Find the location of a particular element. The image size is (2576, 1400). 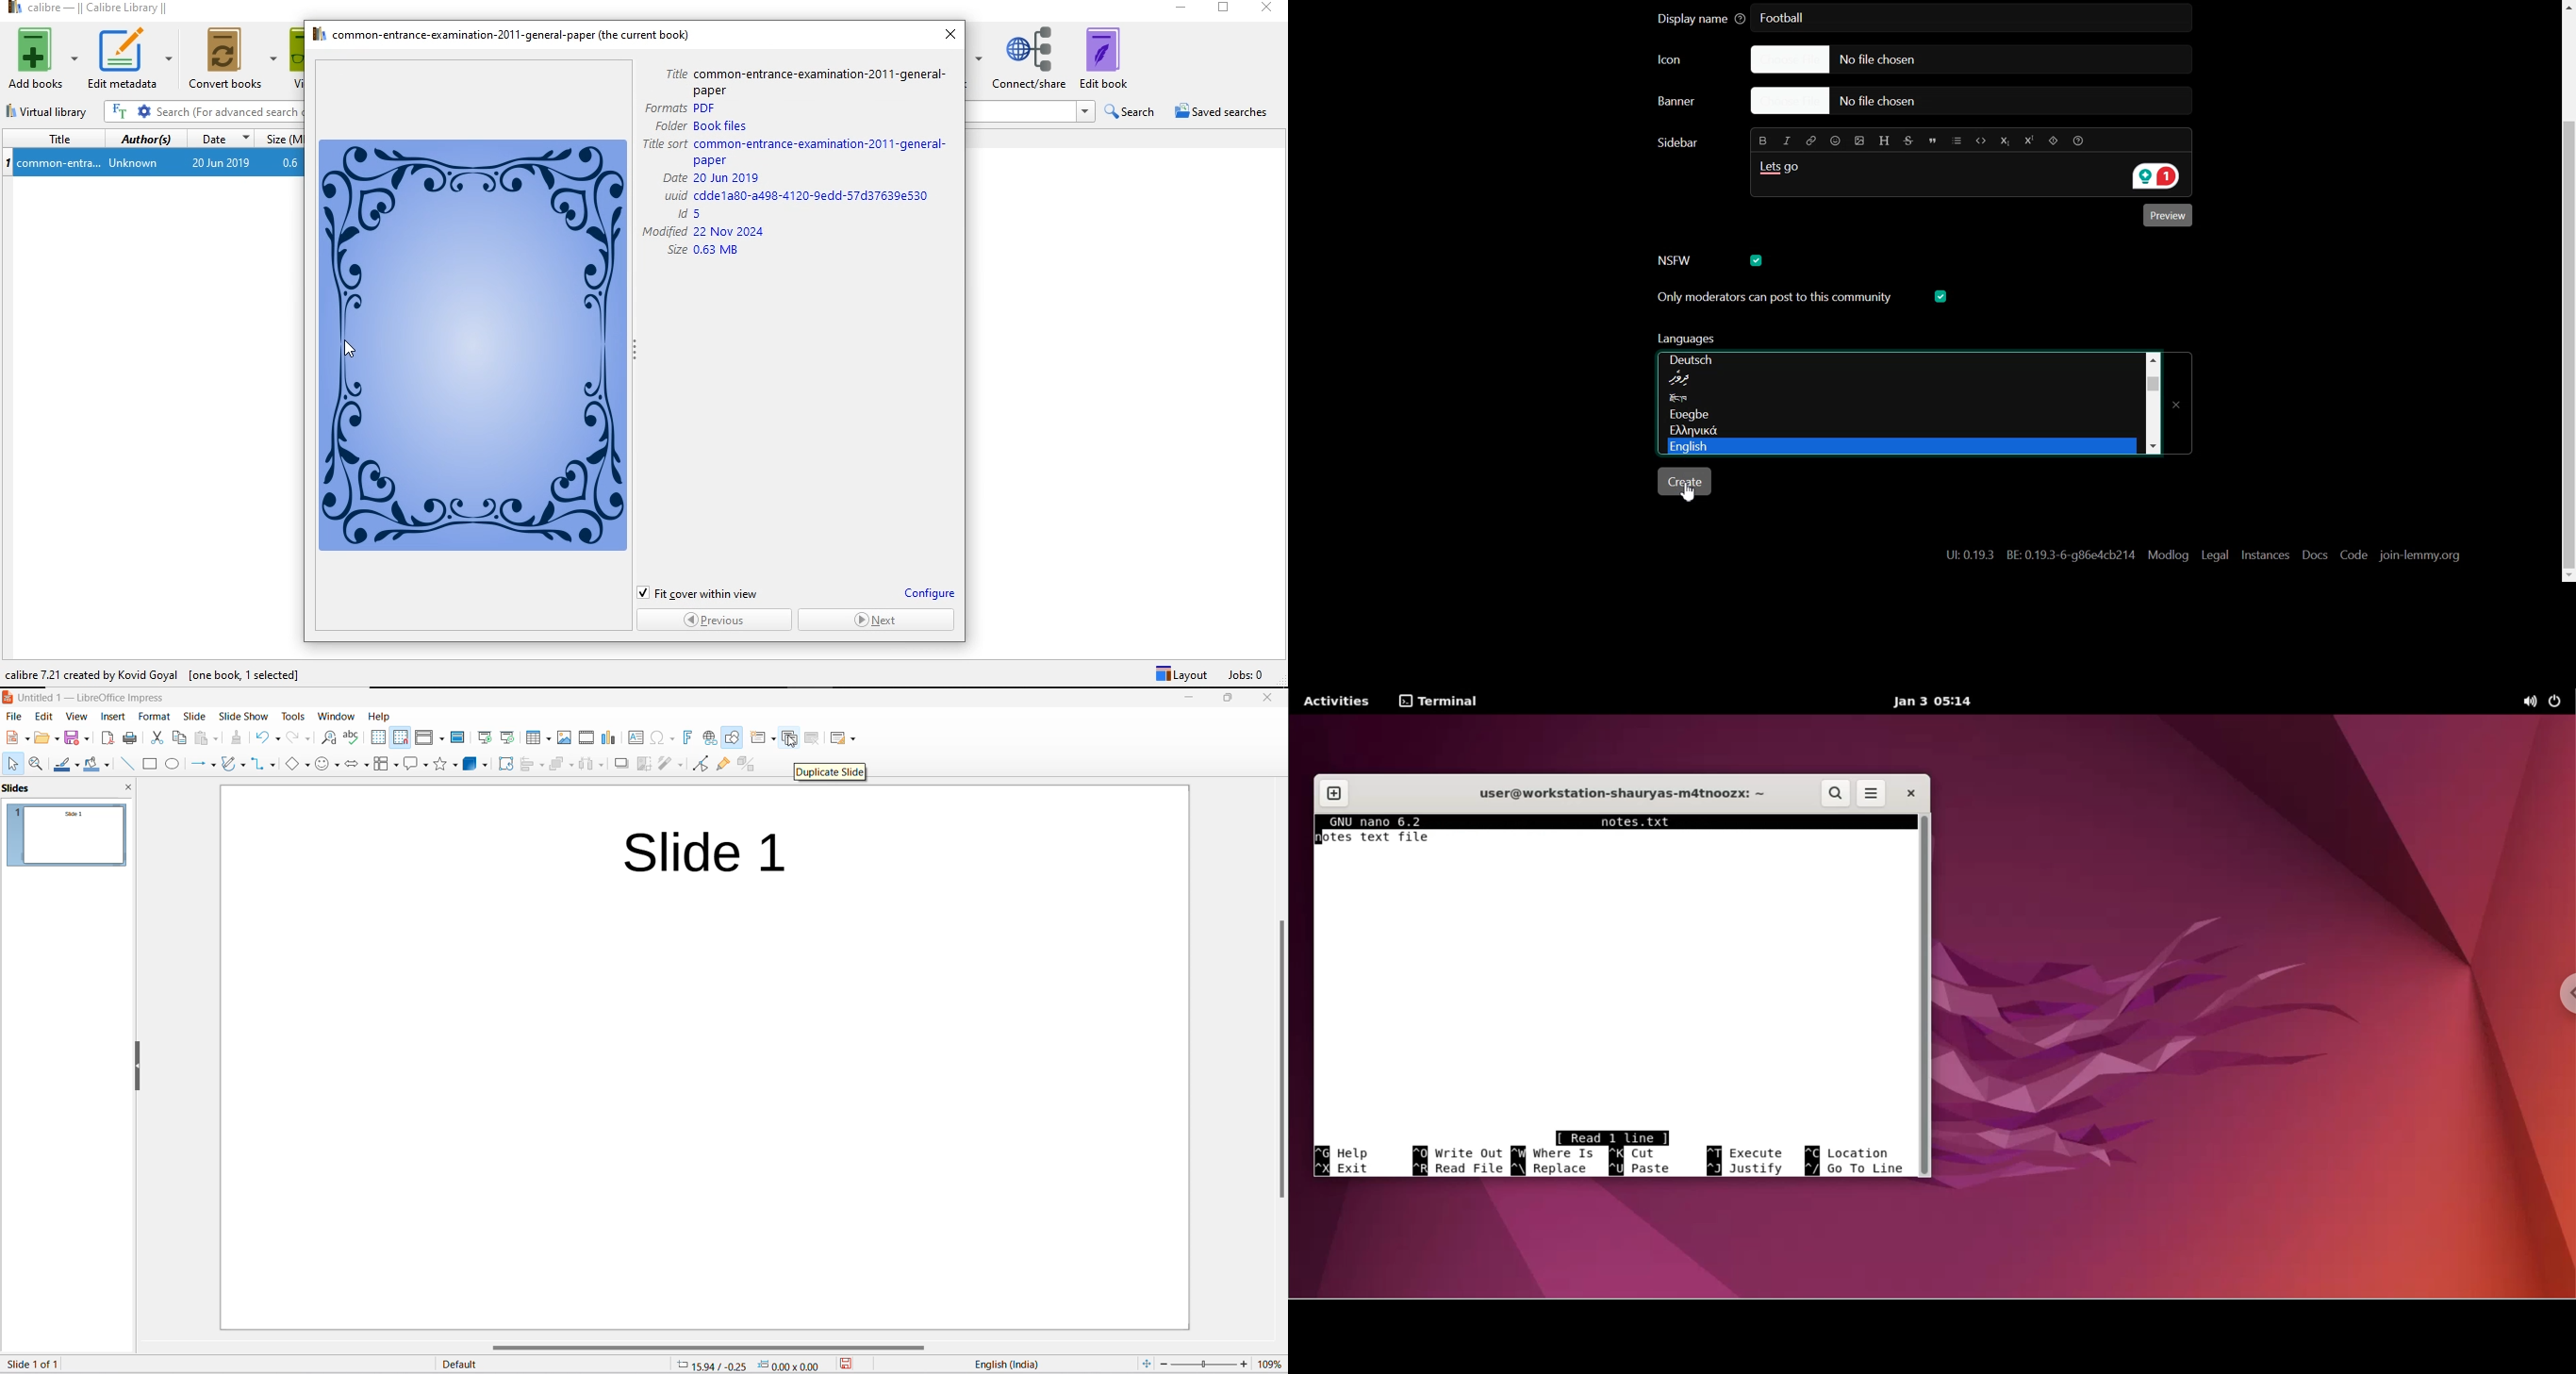

text language is located at coordinates (1025, 1365).